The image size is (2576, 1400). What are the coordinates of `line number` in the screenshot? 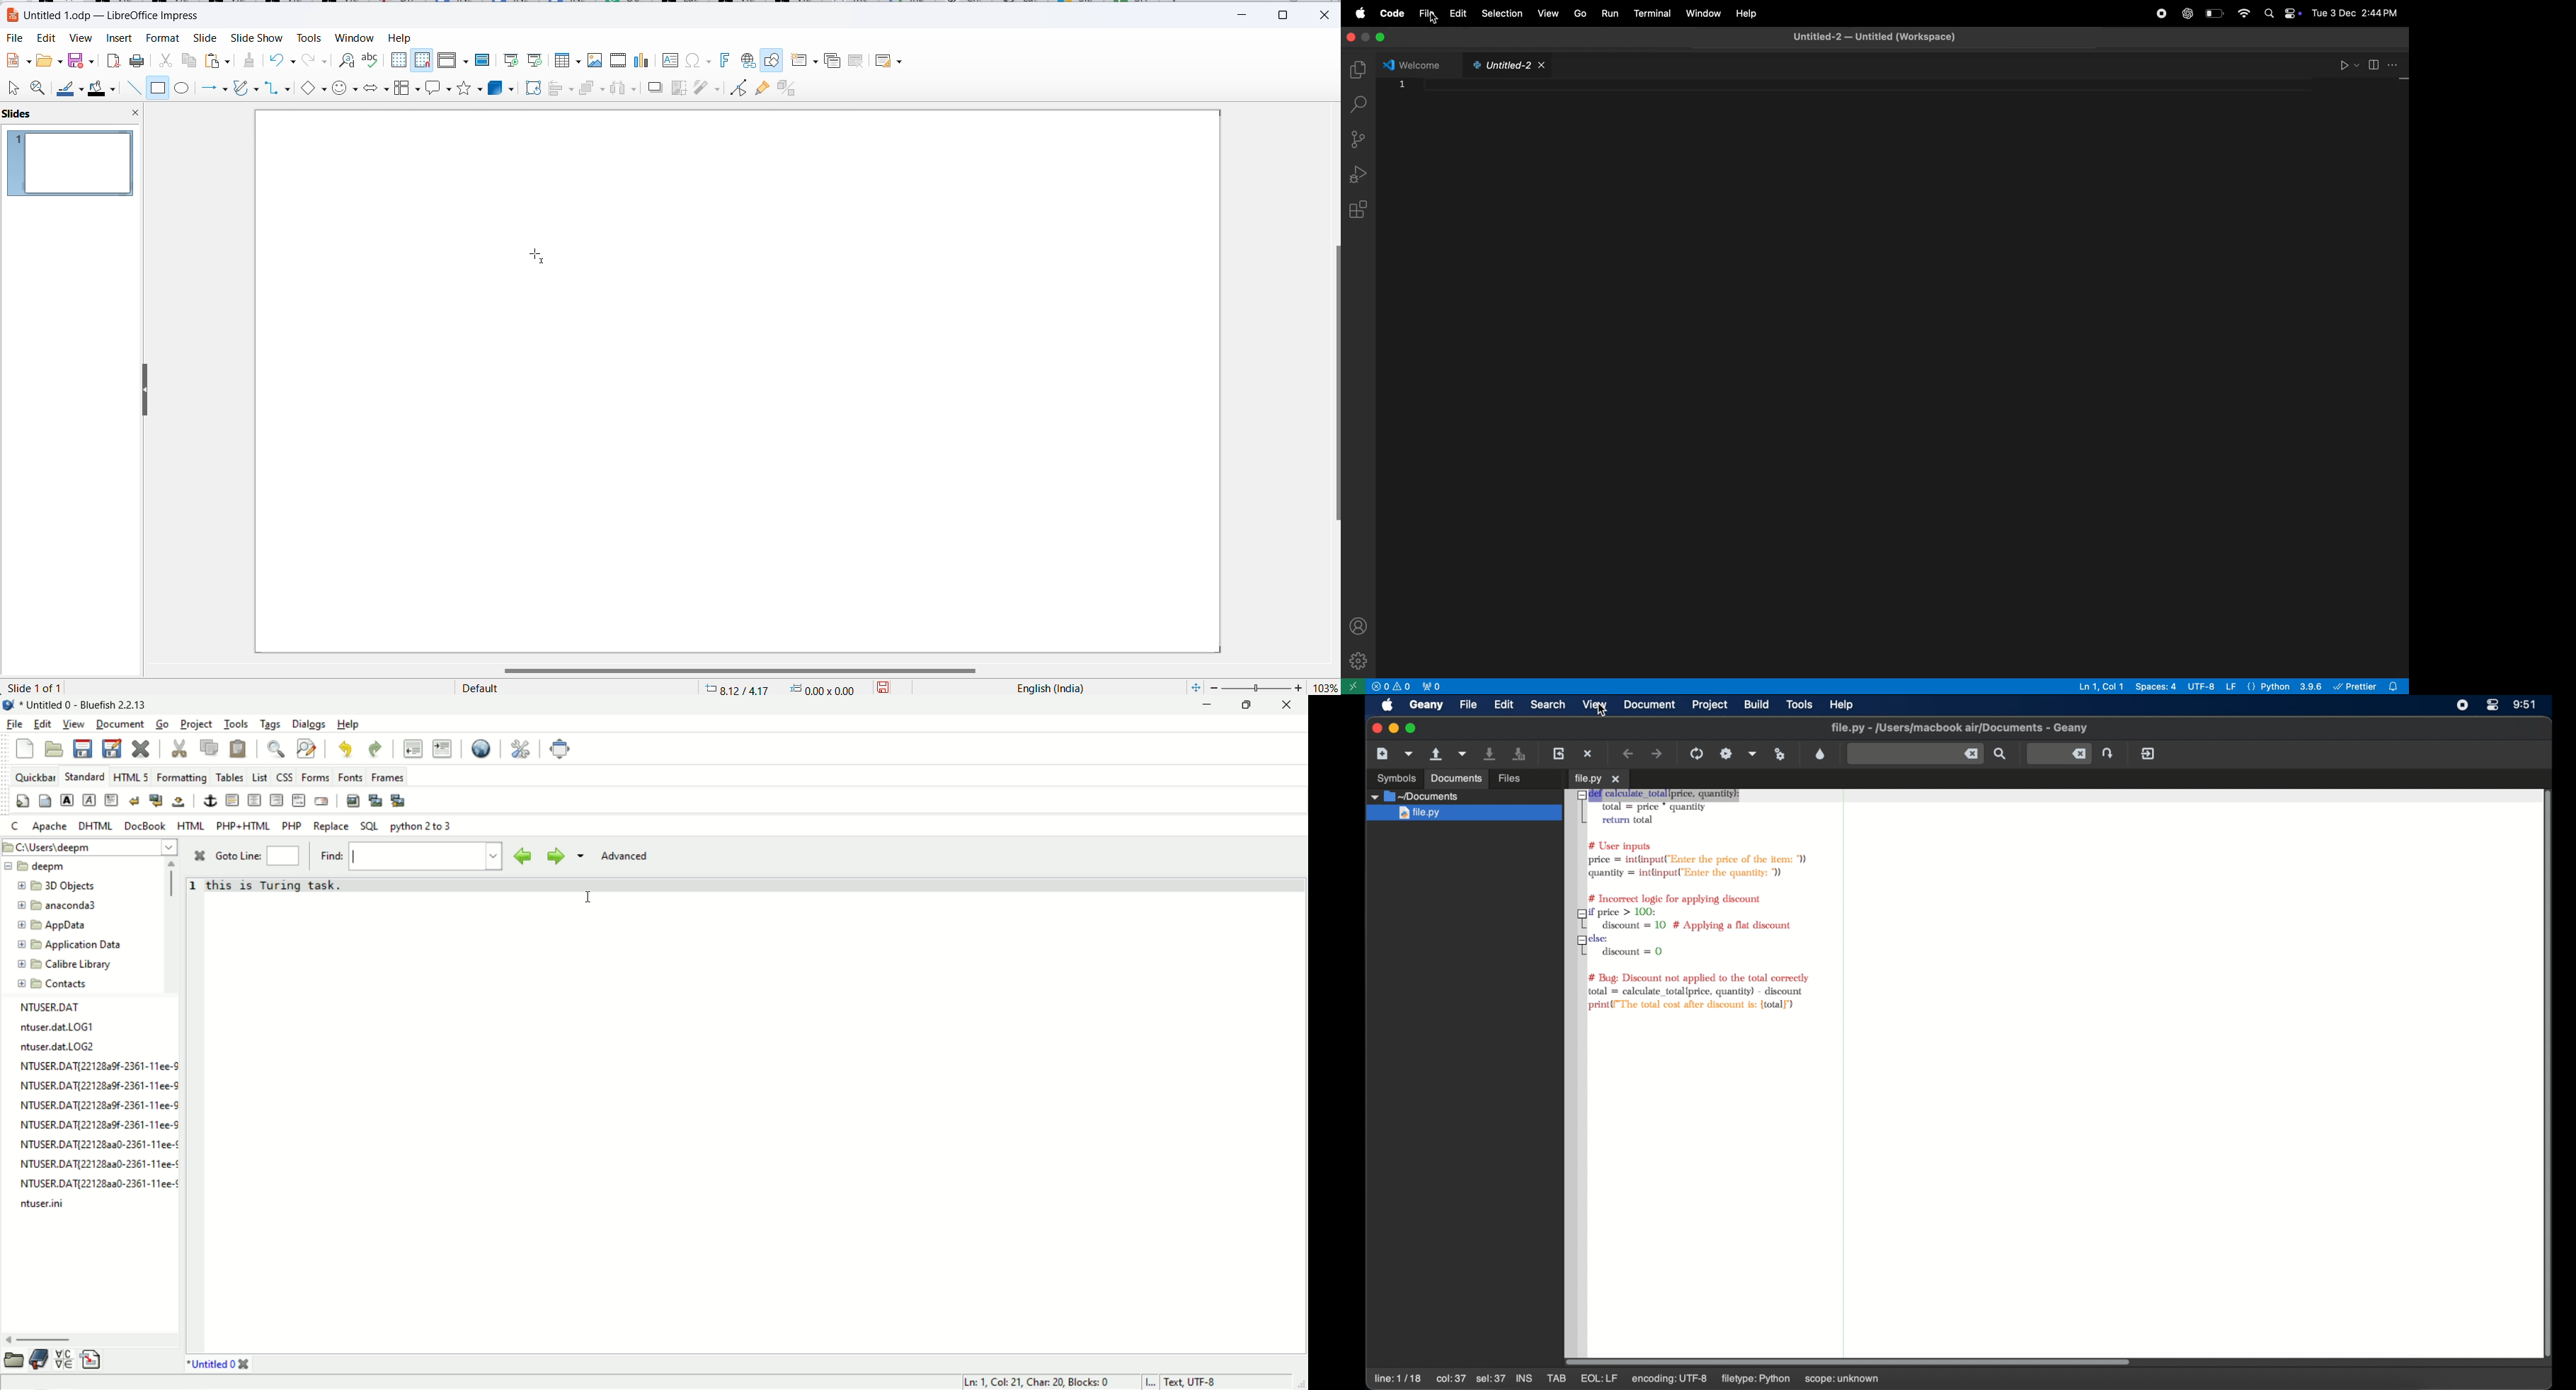 It's located at (195, 890).